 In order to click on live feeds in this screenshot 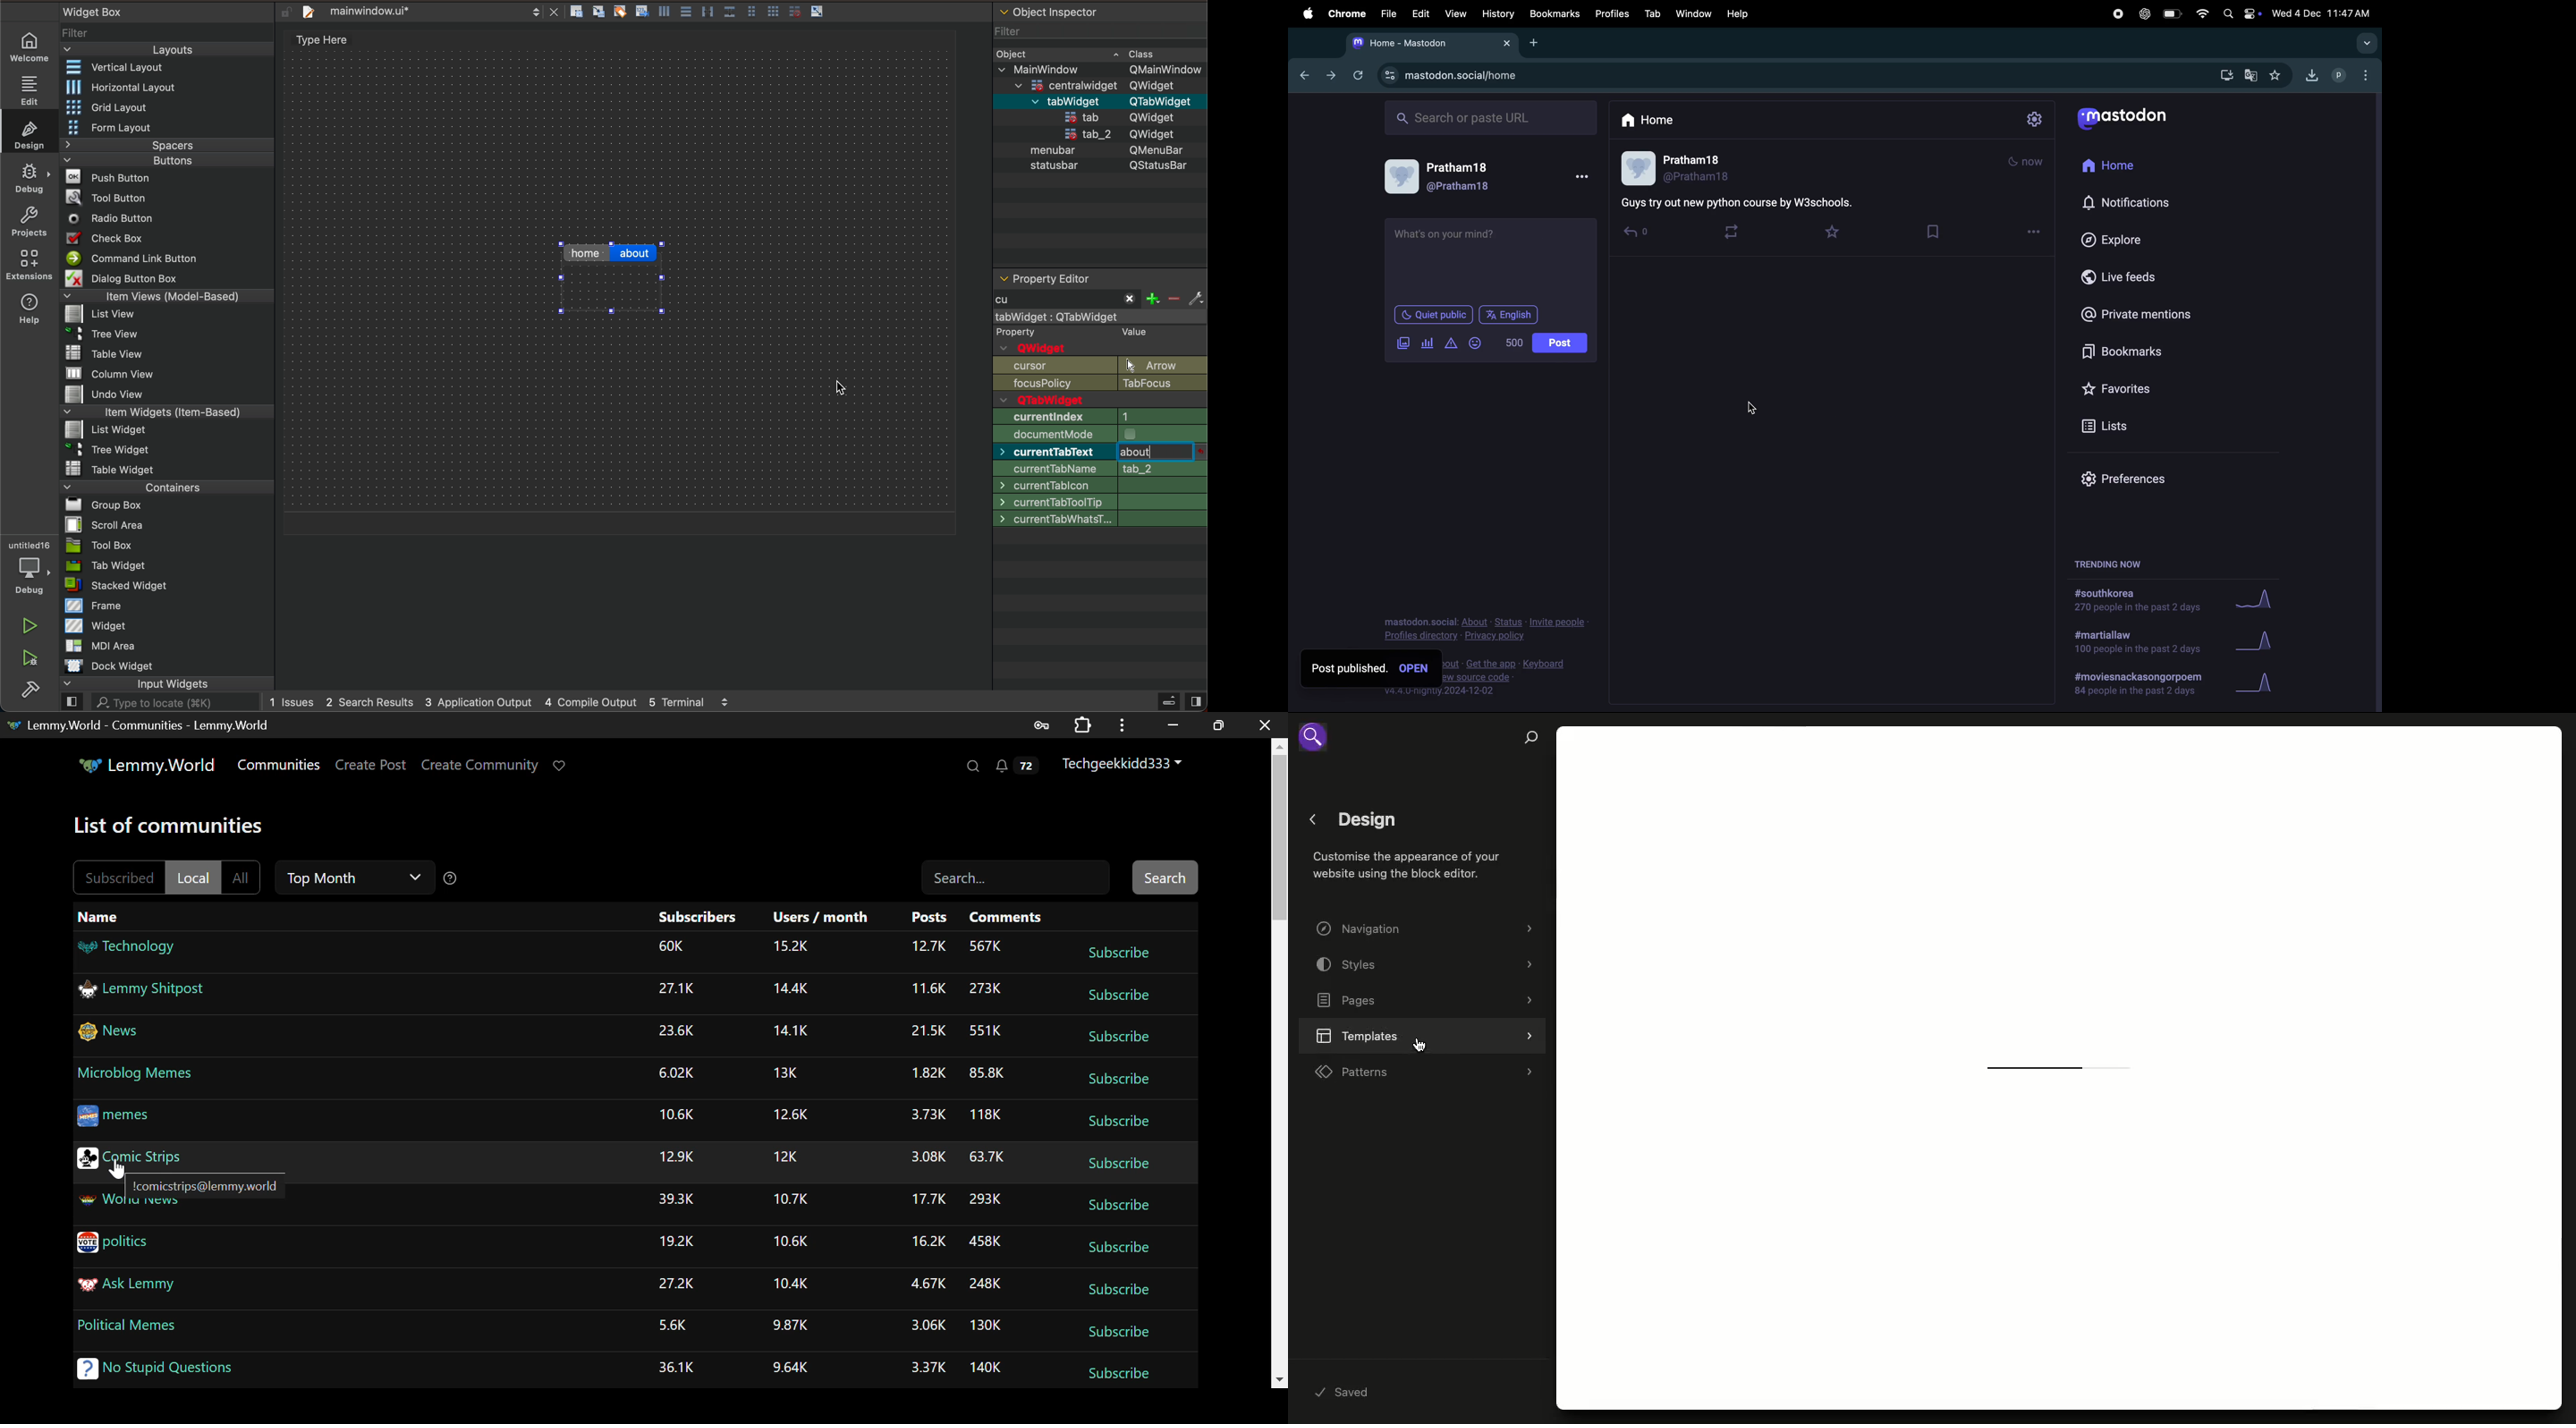, I will do `click(2122, 281)`.